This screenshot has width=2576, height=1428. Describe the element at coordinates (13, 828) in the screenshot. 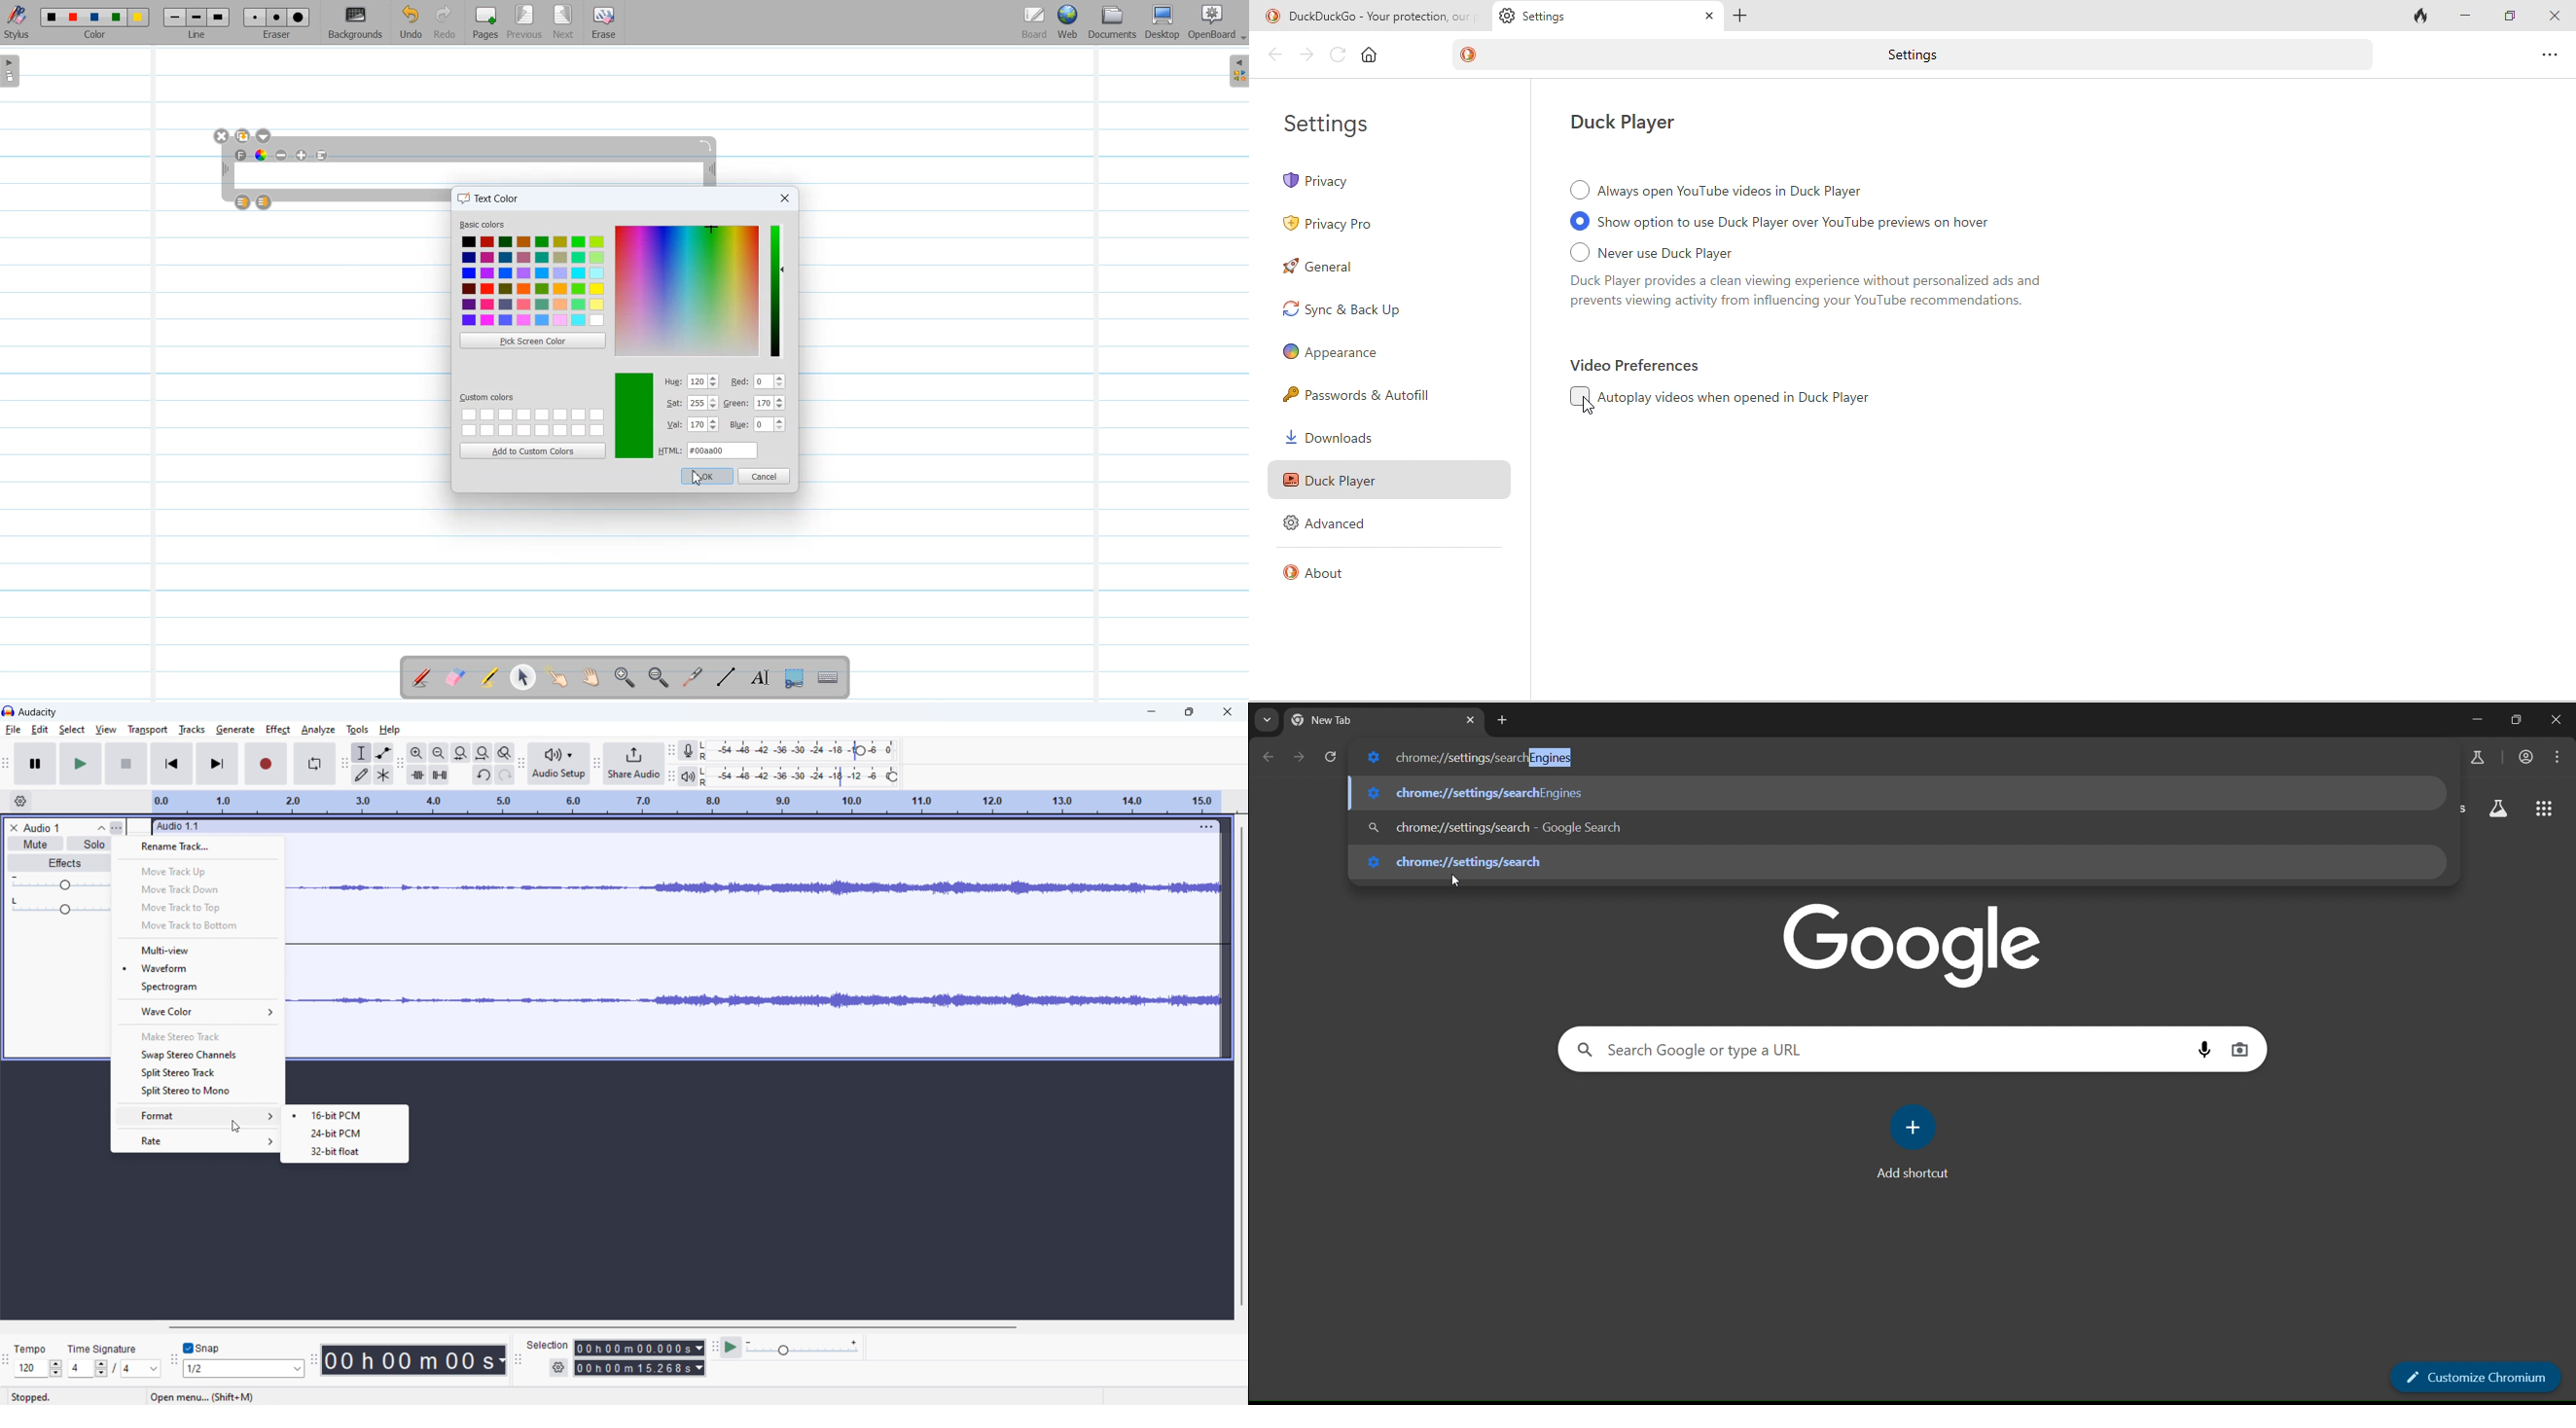

I see `delete audio` at that location.